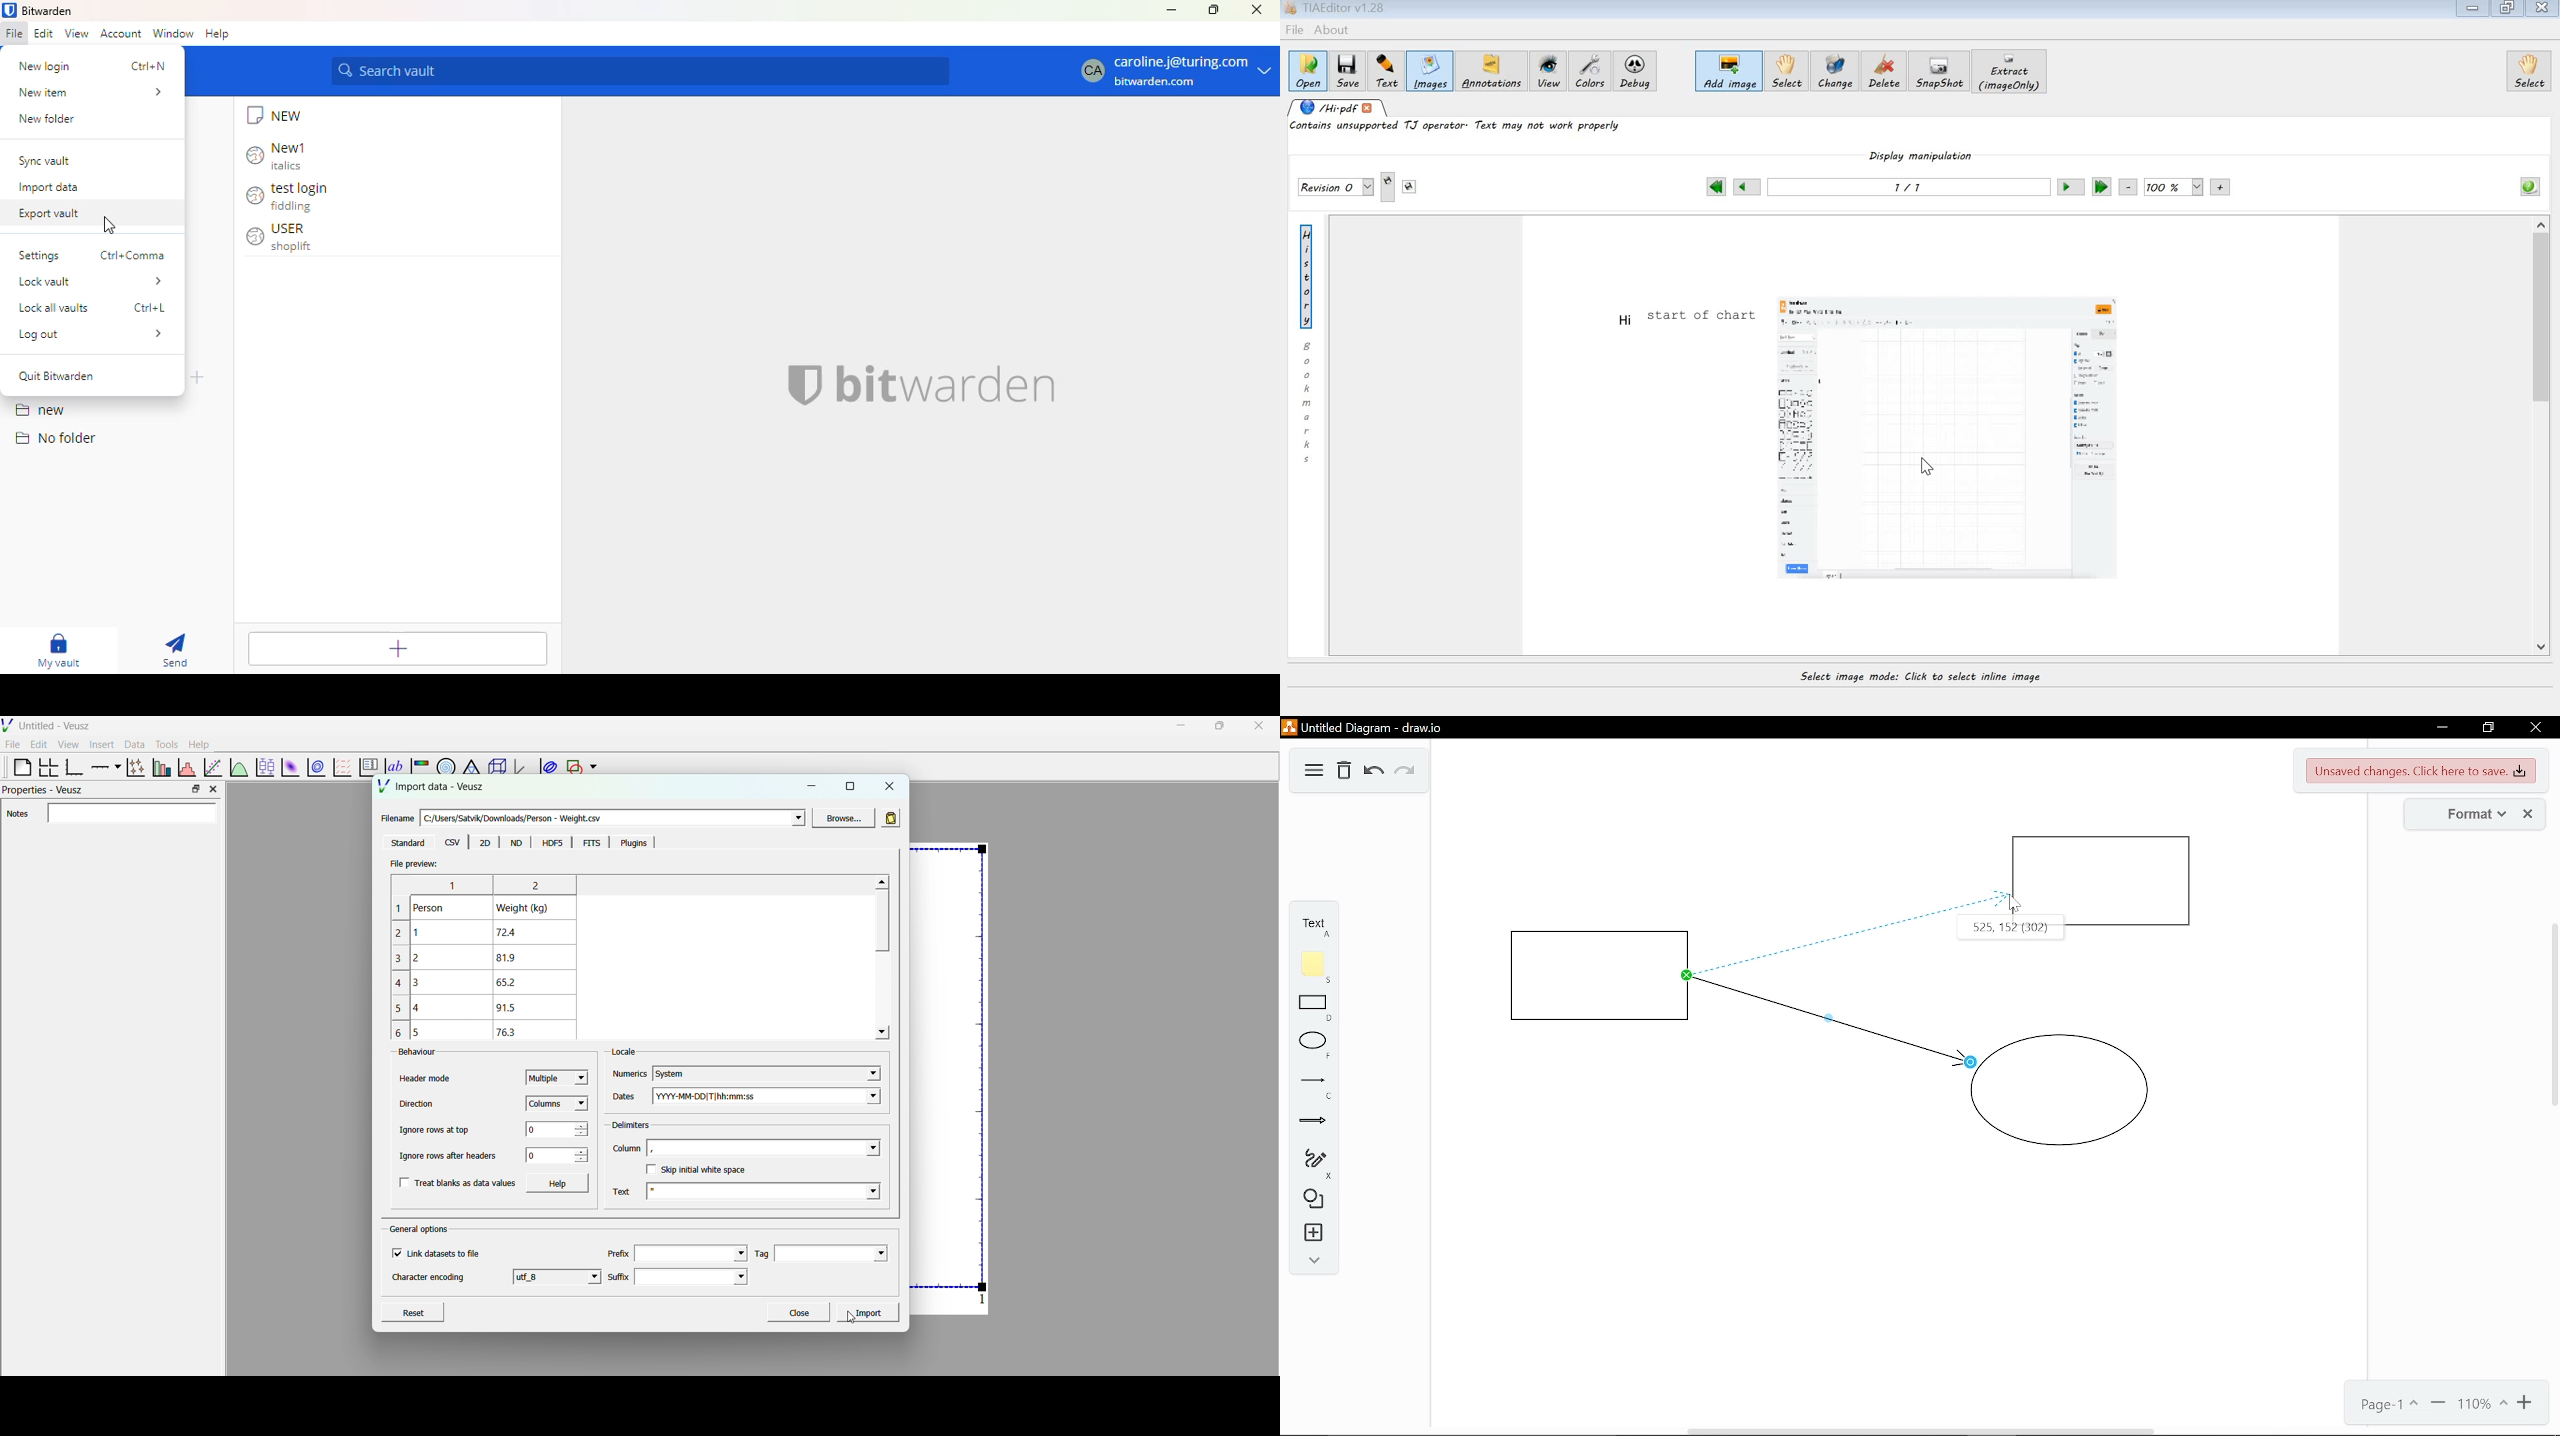 Image resolution: width=2576 pixels, height=1456 pixels. What do you see at coordinates (1311, 1263) in the screenshot?
I see `expand/collapse` at bounding box center [1311, 1263].